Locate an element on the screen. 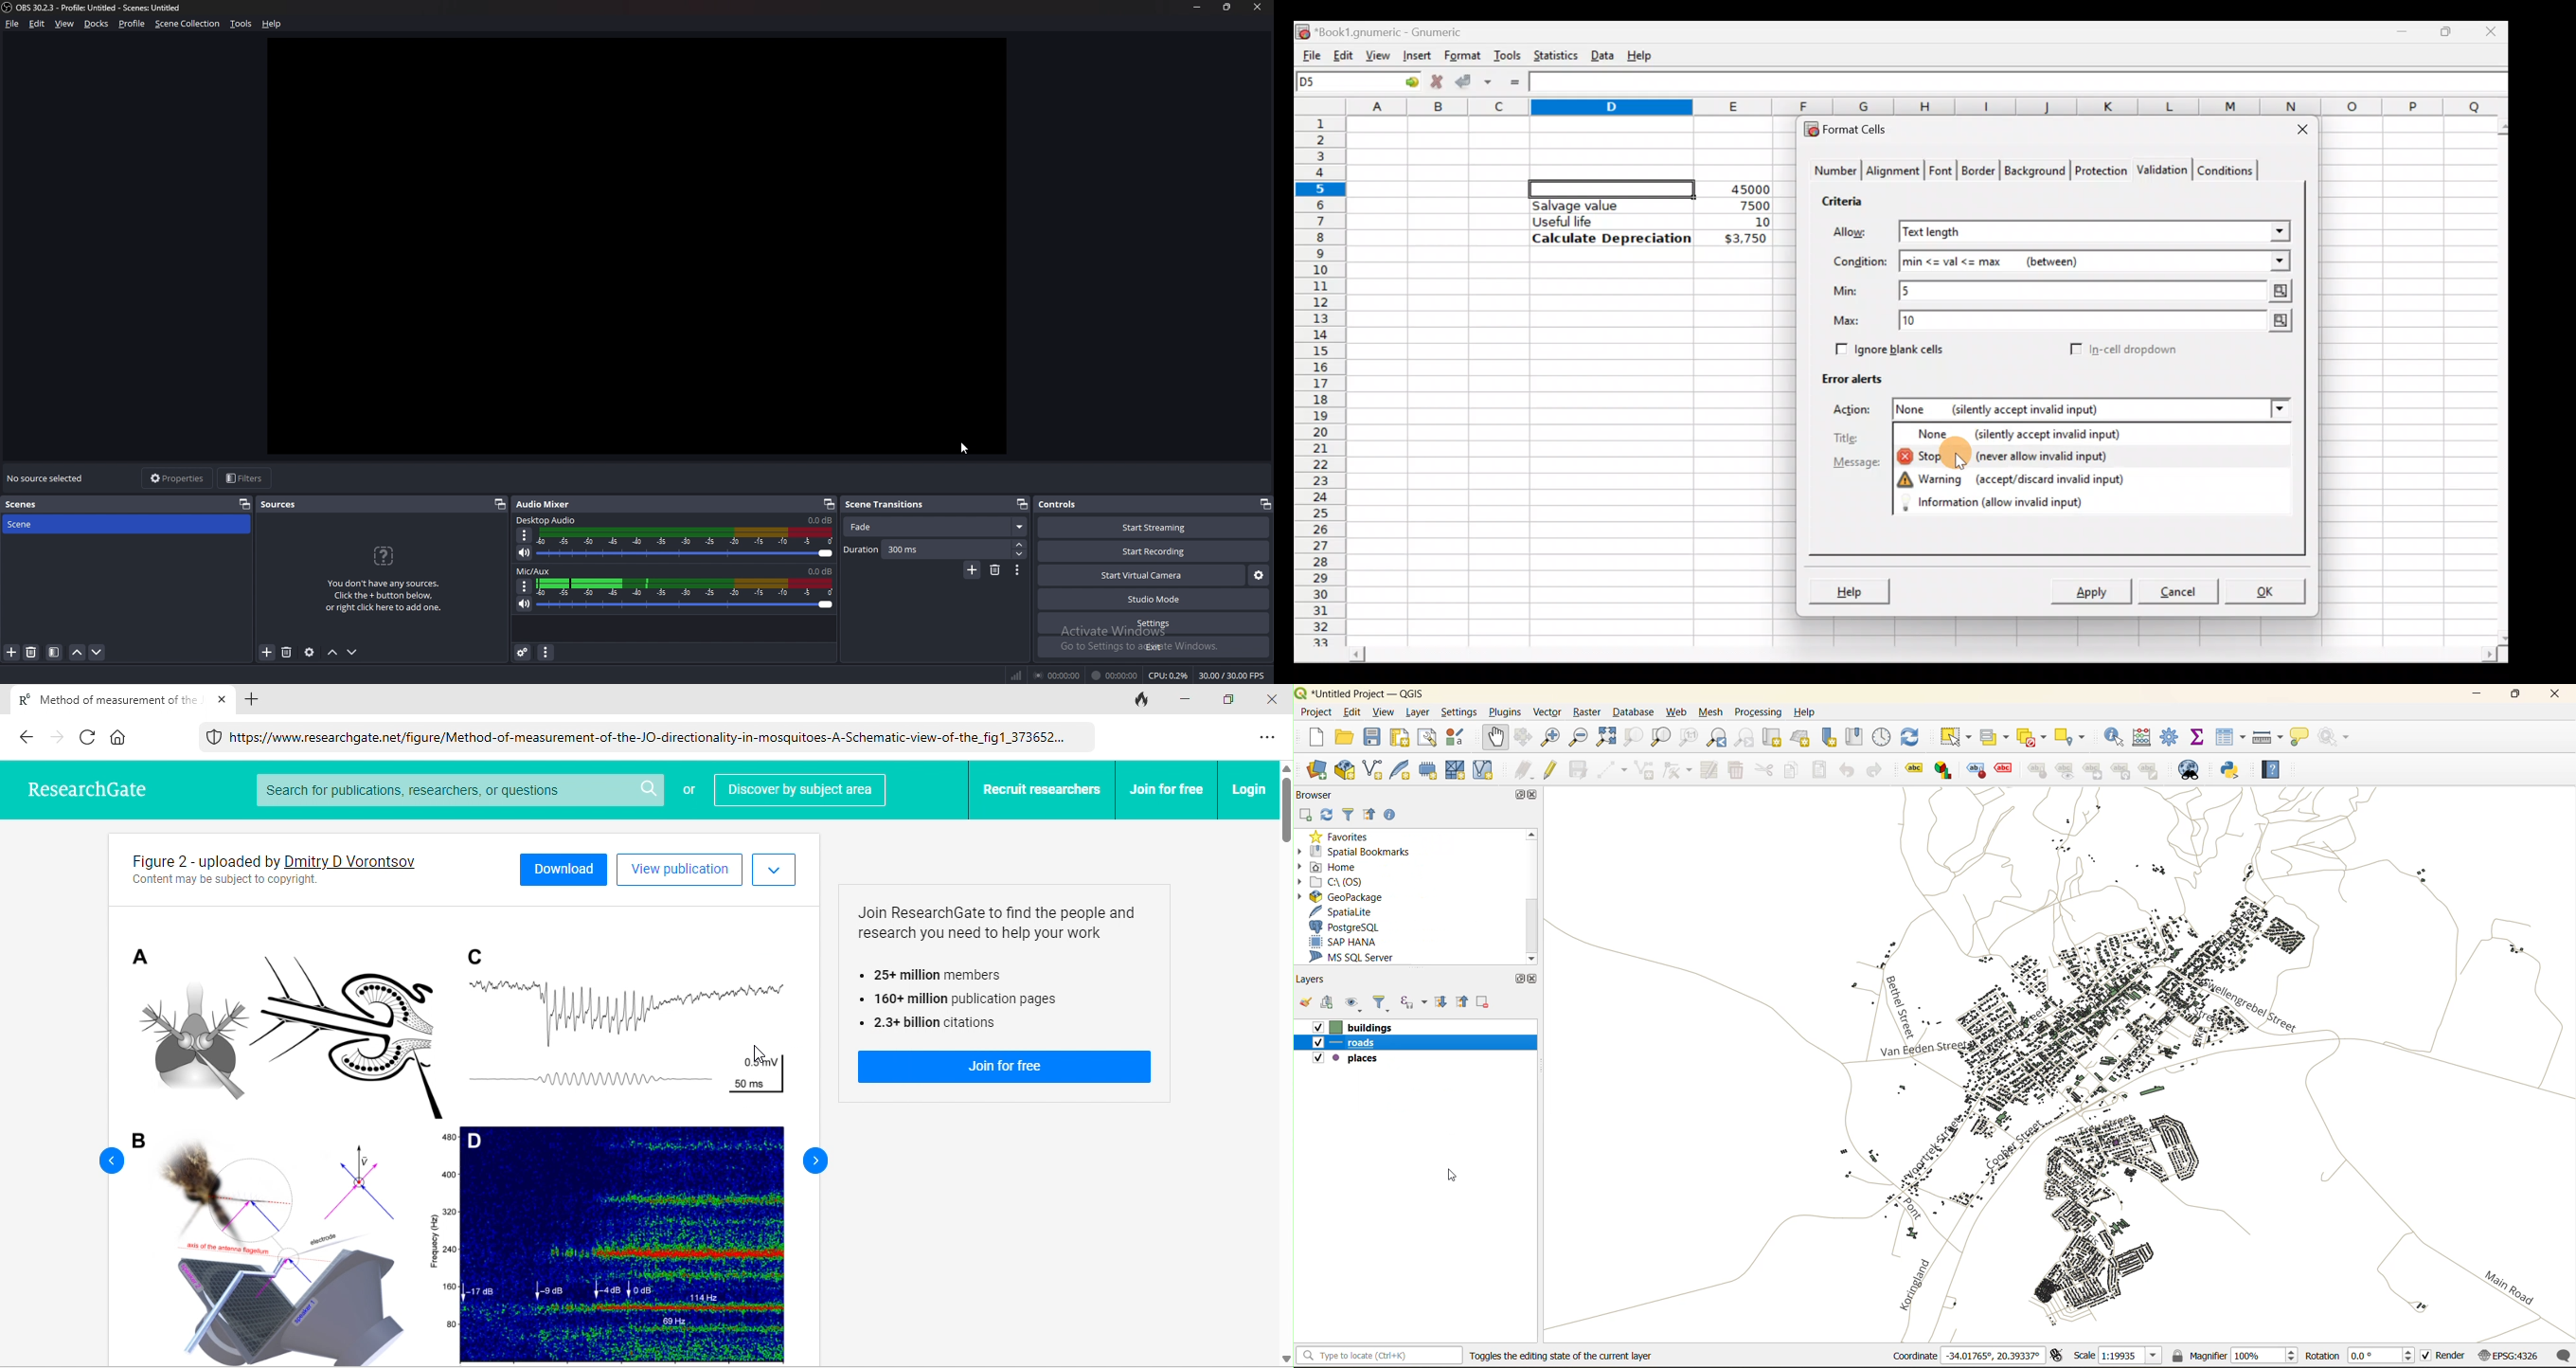 Image resolution: width=2576 pixels, height=1372 pixels. 45000 is located at coordinates (1746, 189).